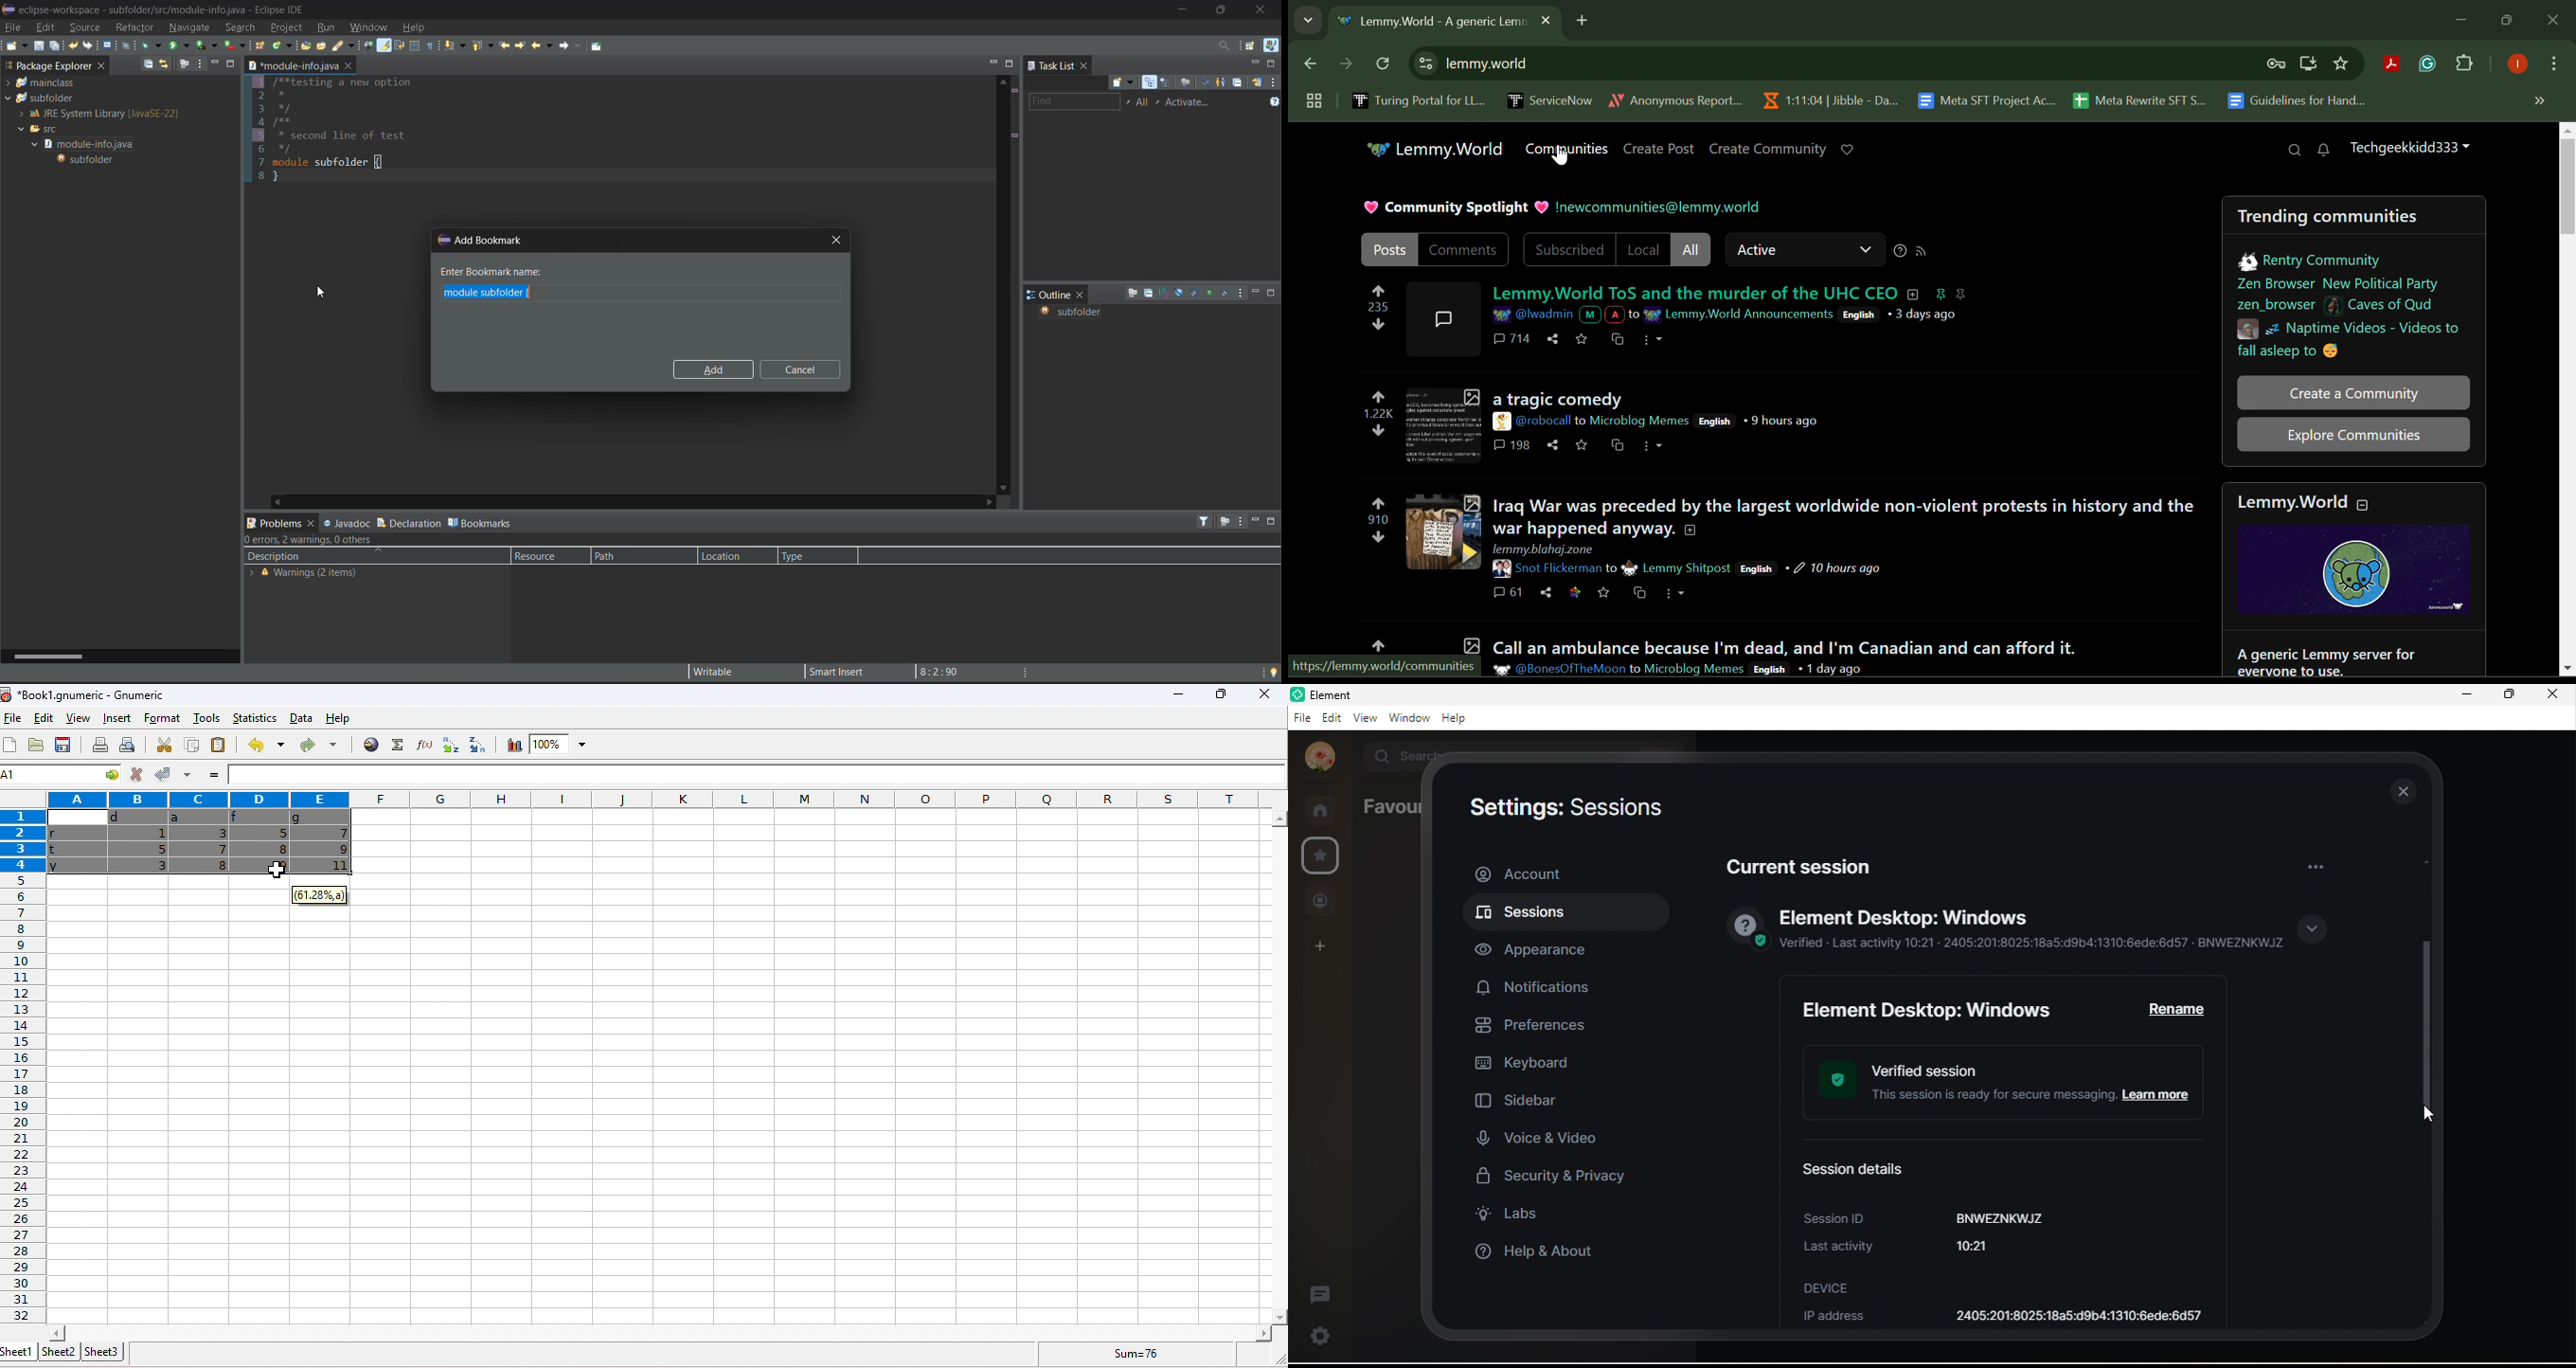 This screenshot has width=2576, height=1372. Describe the element at coordinates (447, 746) in the screenshot. I see `sort ascending` at that location.